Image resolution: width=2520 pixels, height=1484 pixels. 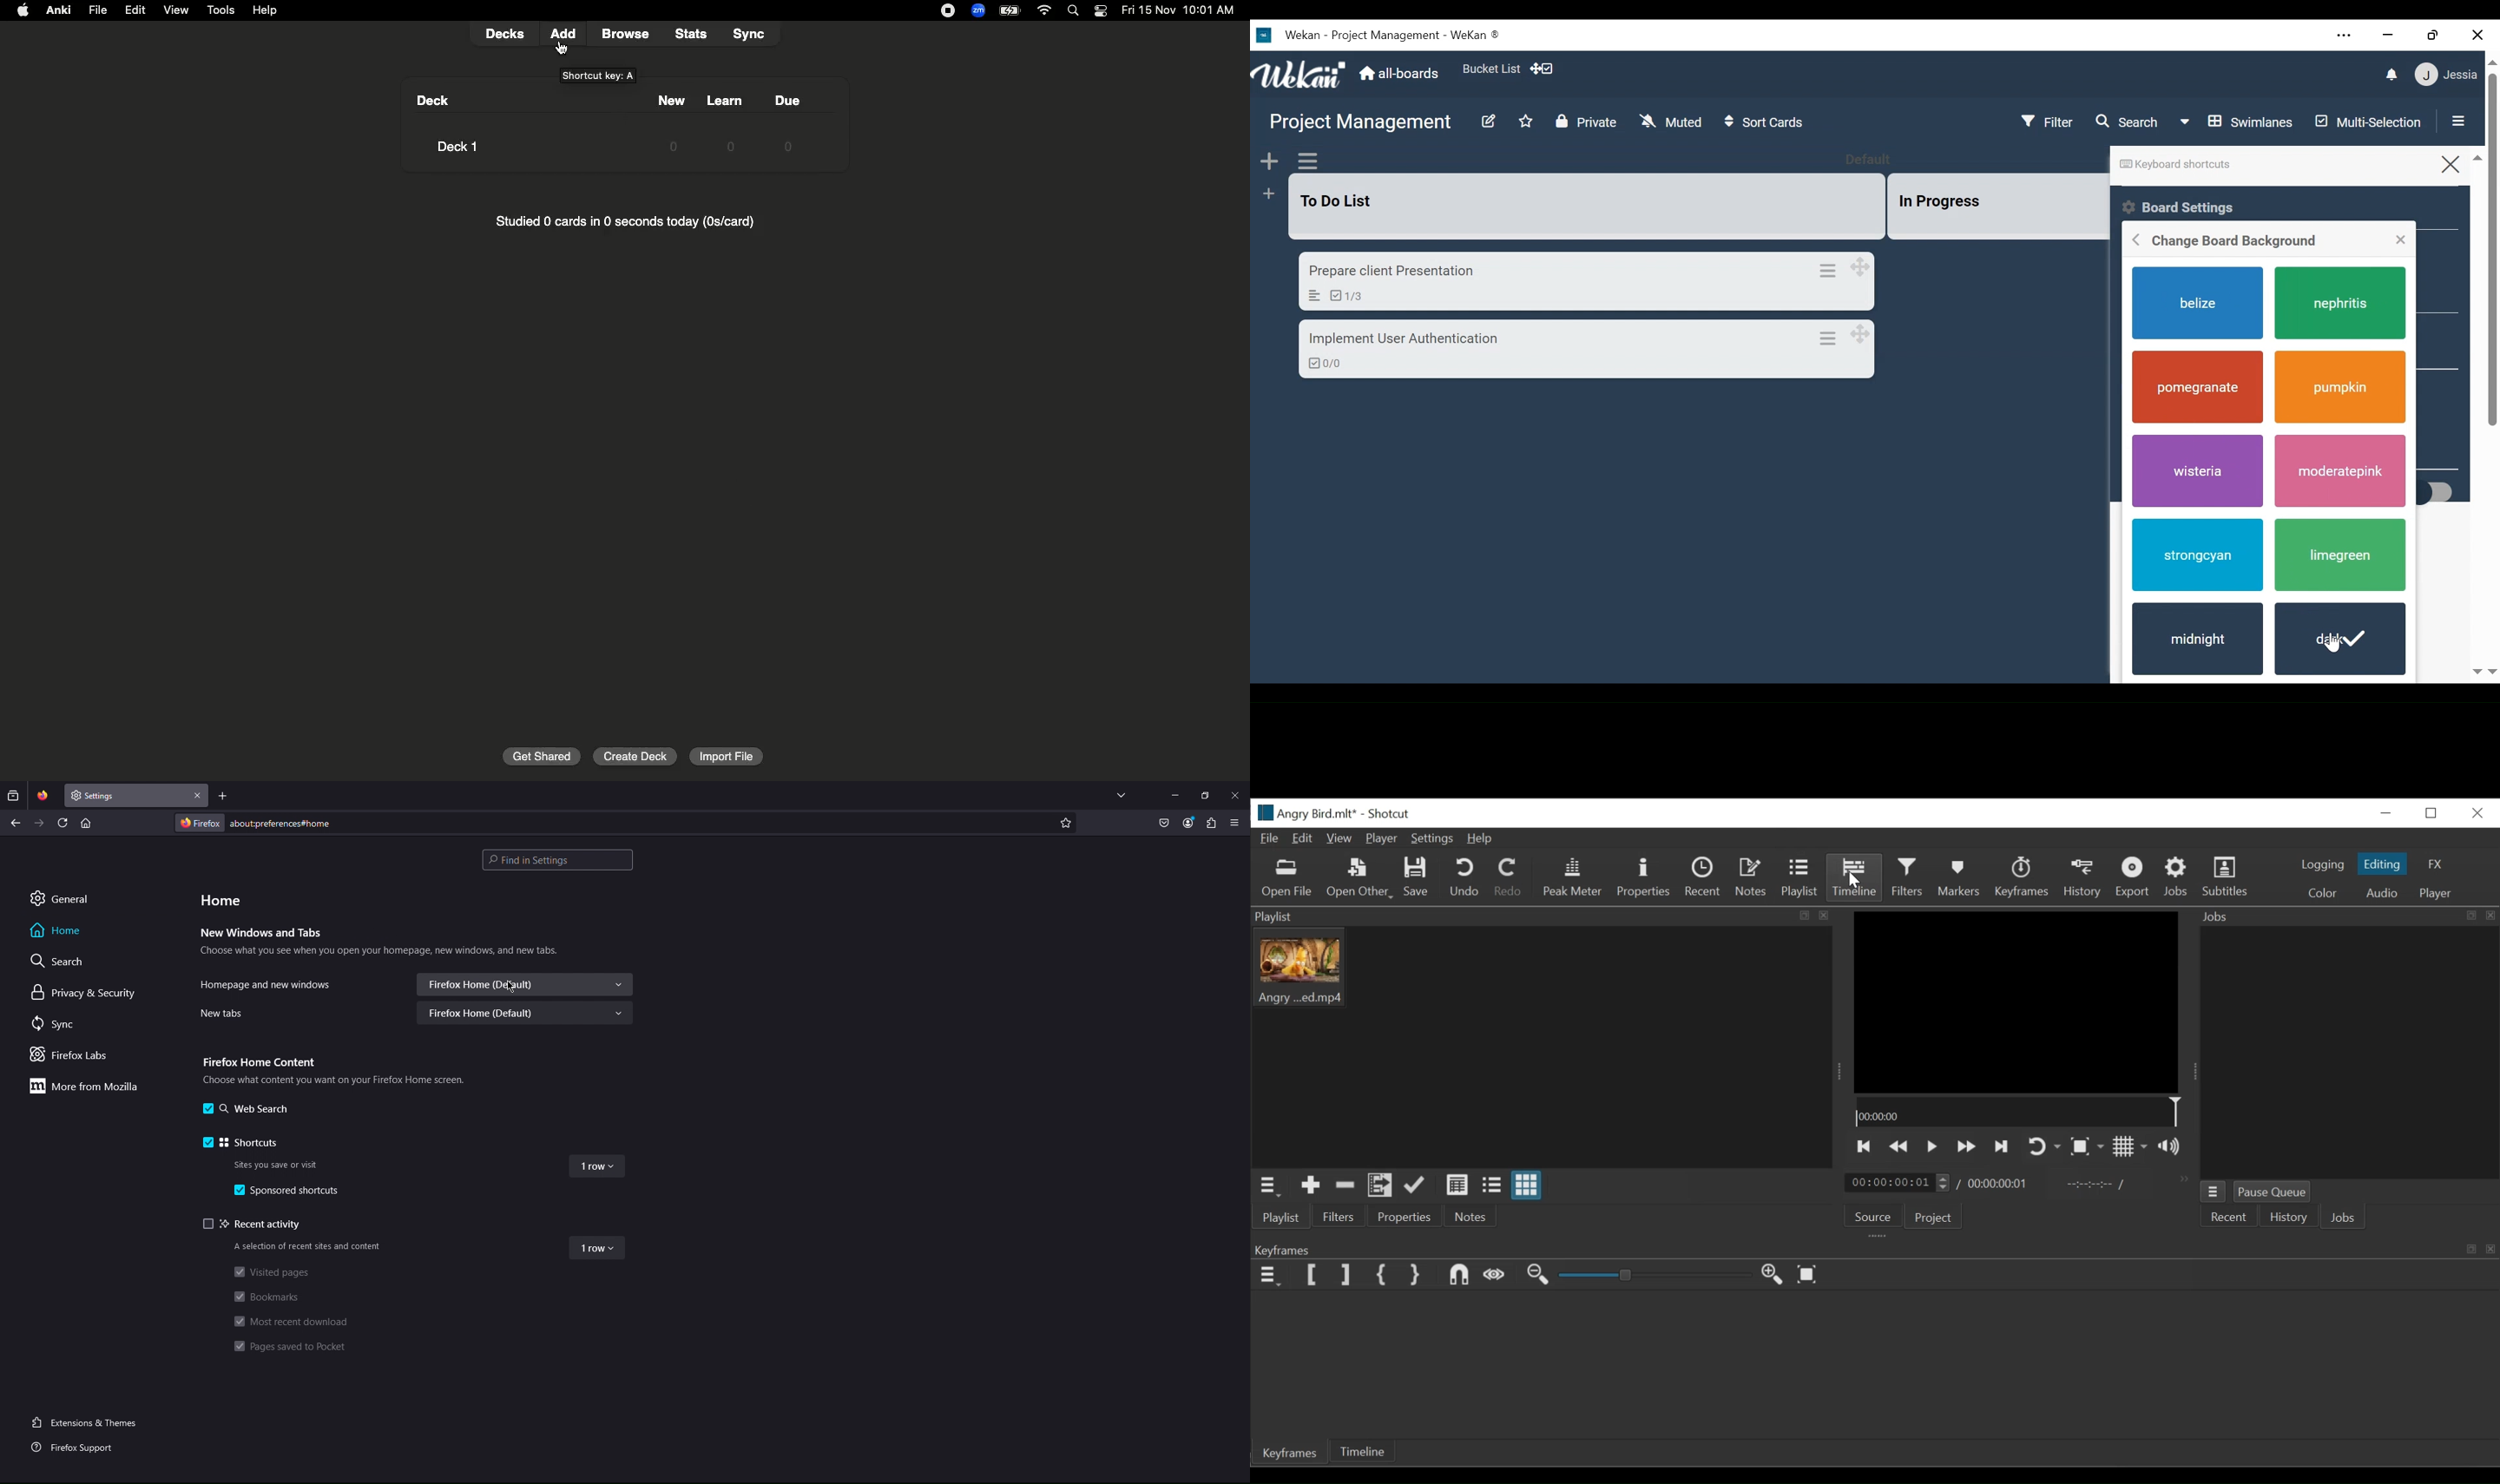 What do you see at coordinates (1101, 11) in the screenshot?
I see `Notification bar` at bounding box center [1101, 11].